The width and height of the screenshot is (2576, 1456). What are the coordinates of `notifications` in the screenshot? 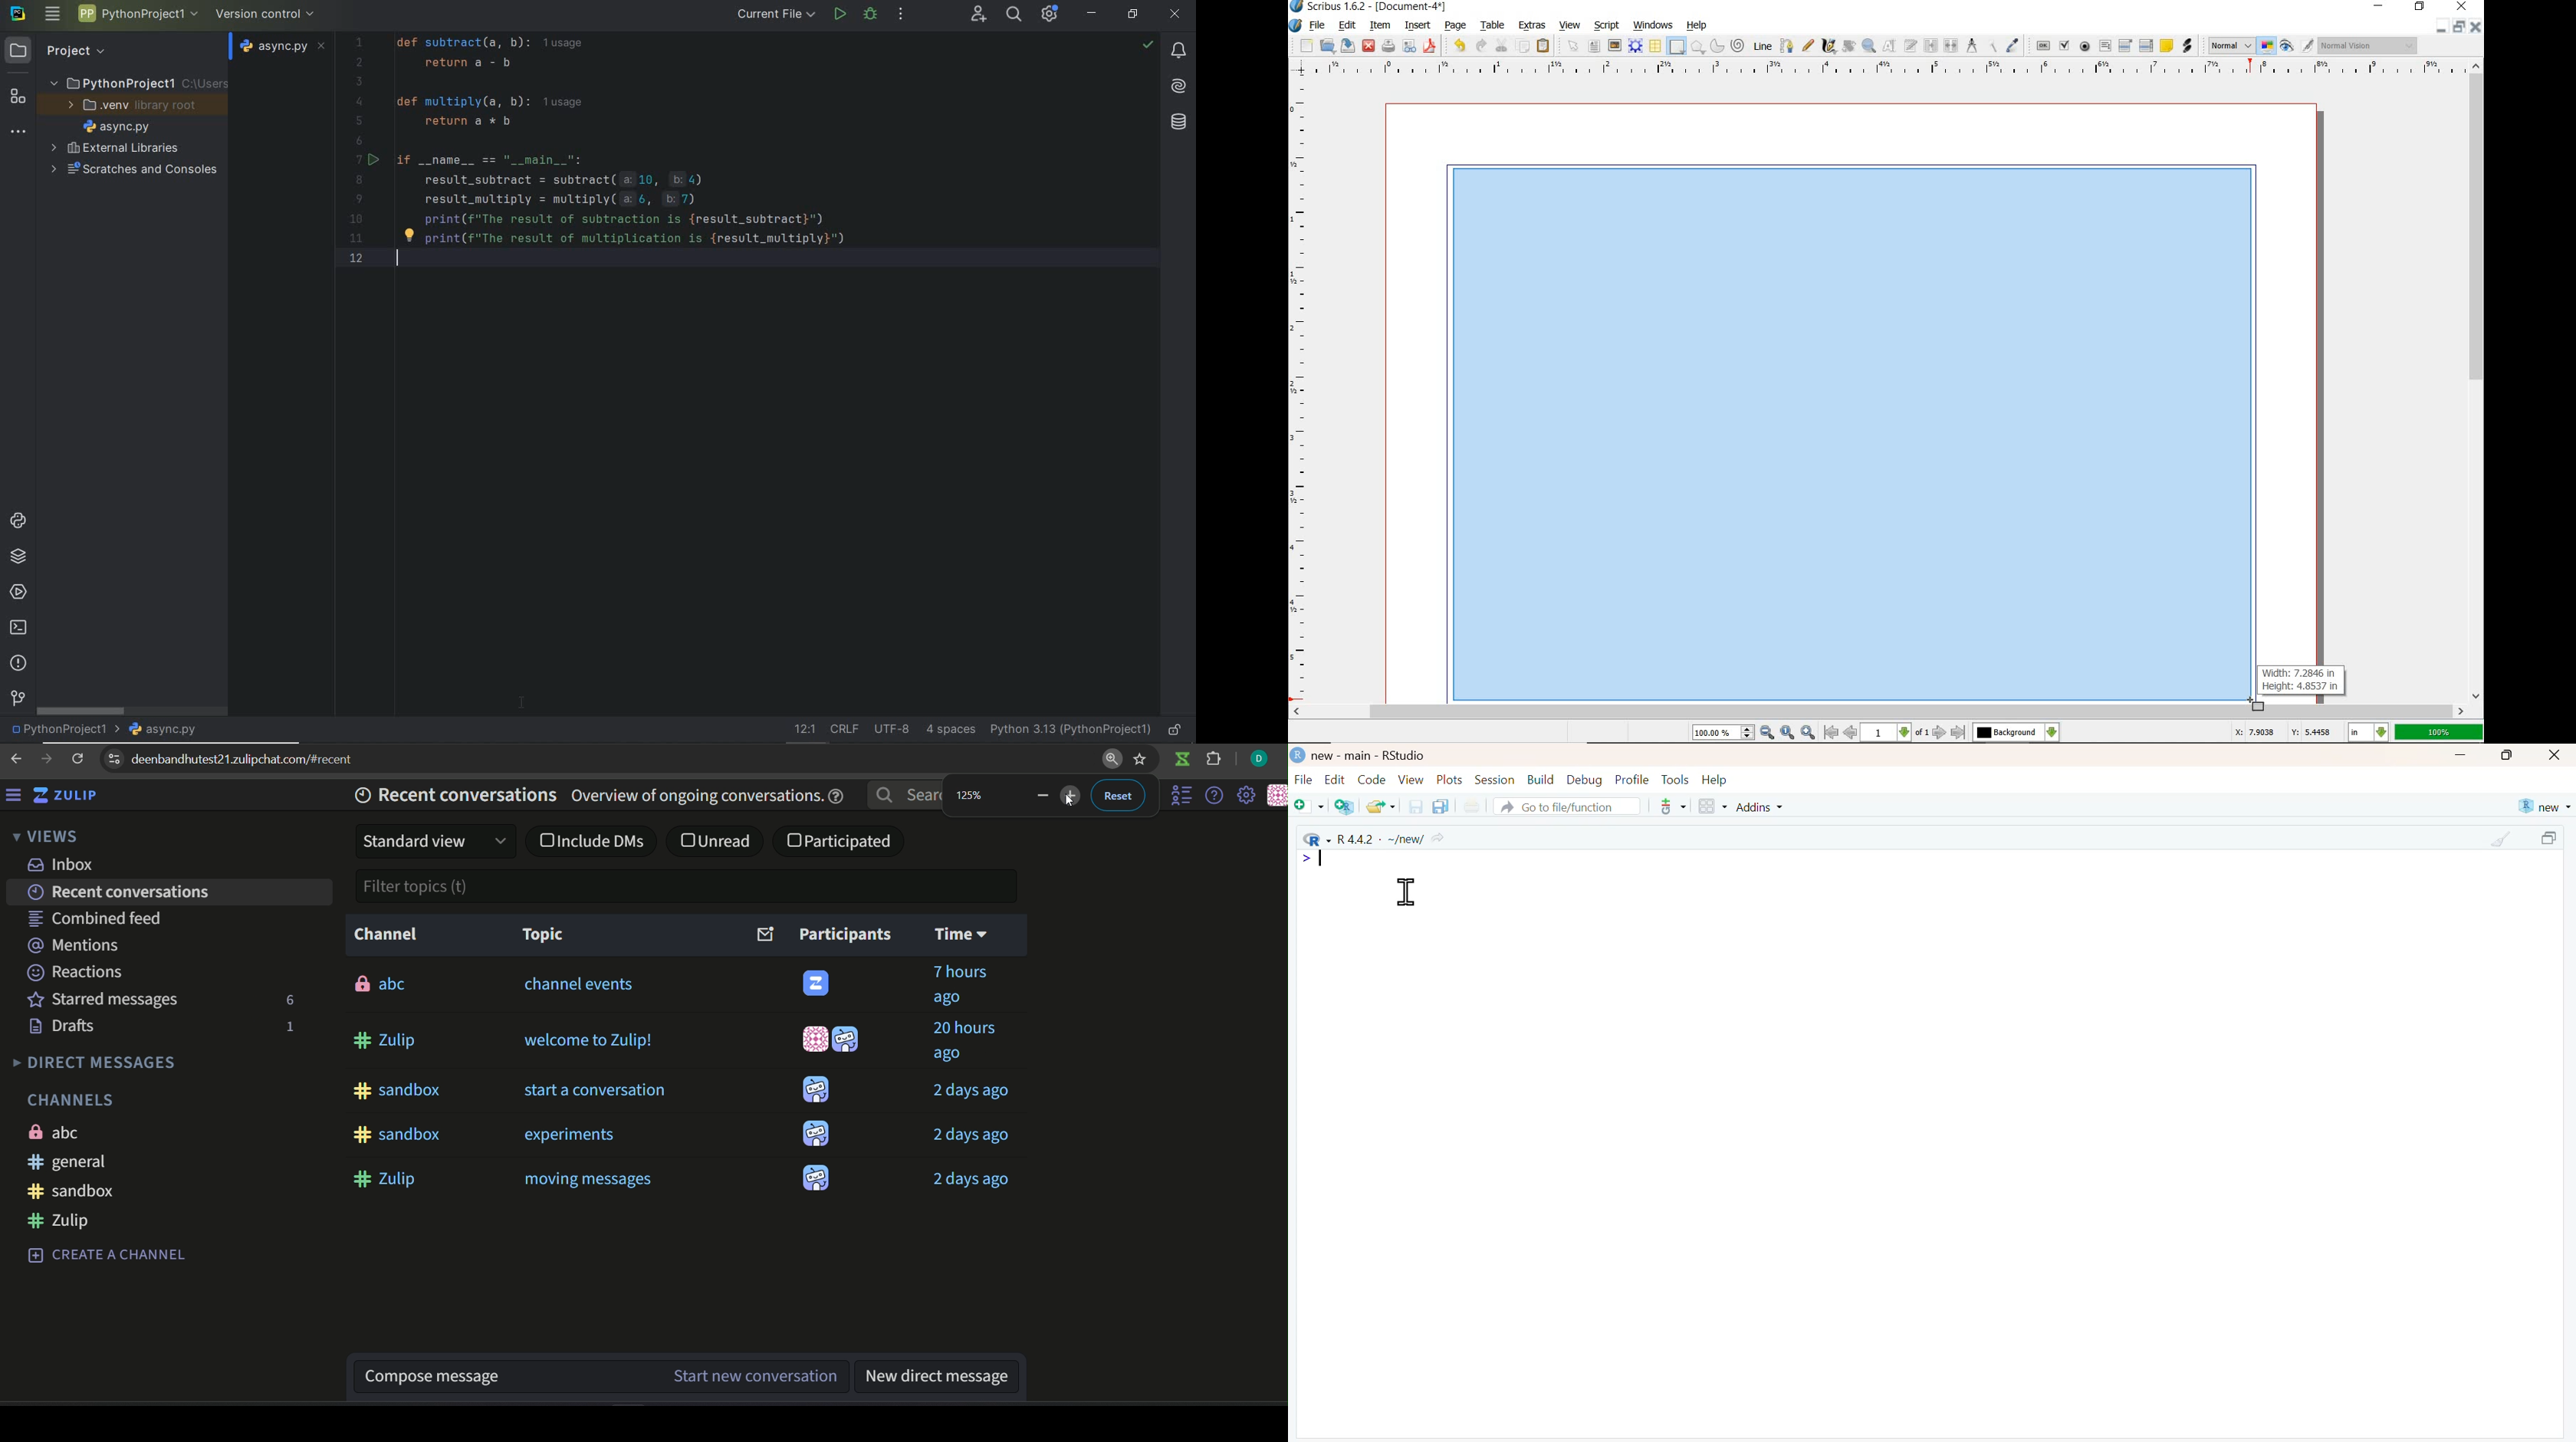 It's located at (1179, 53).